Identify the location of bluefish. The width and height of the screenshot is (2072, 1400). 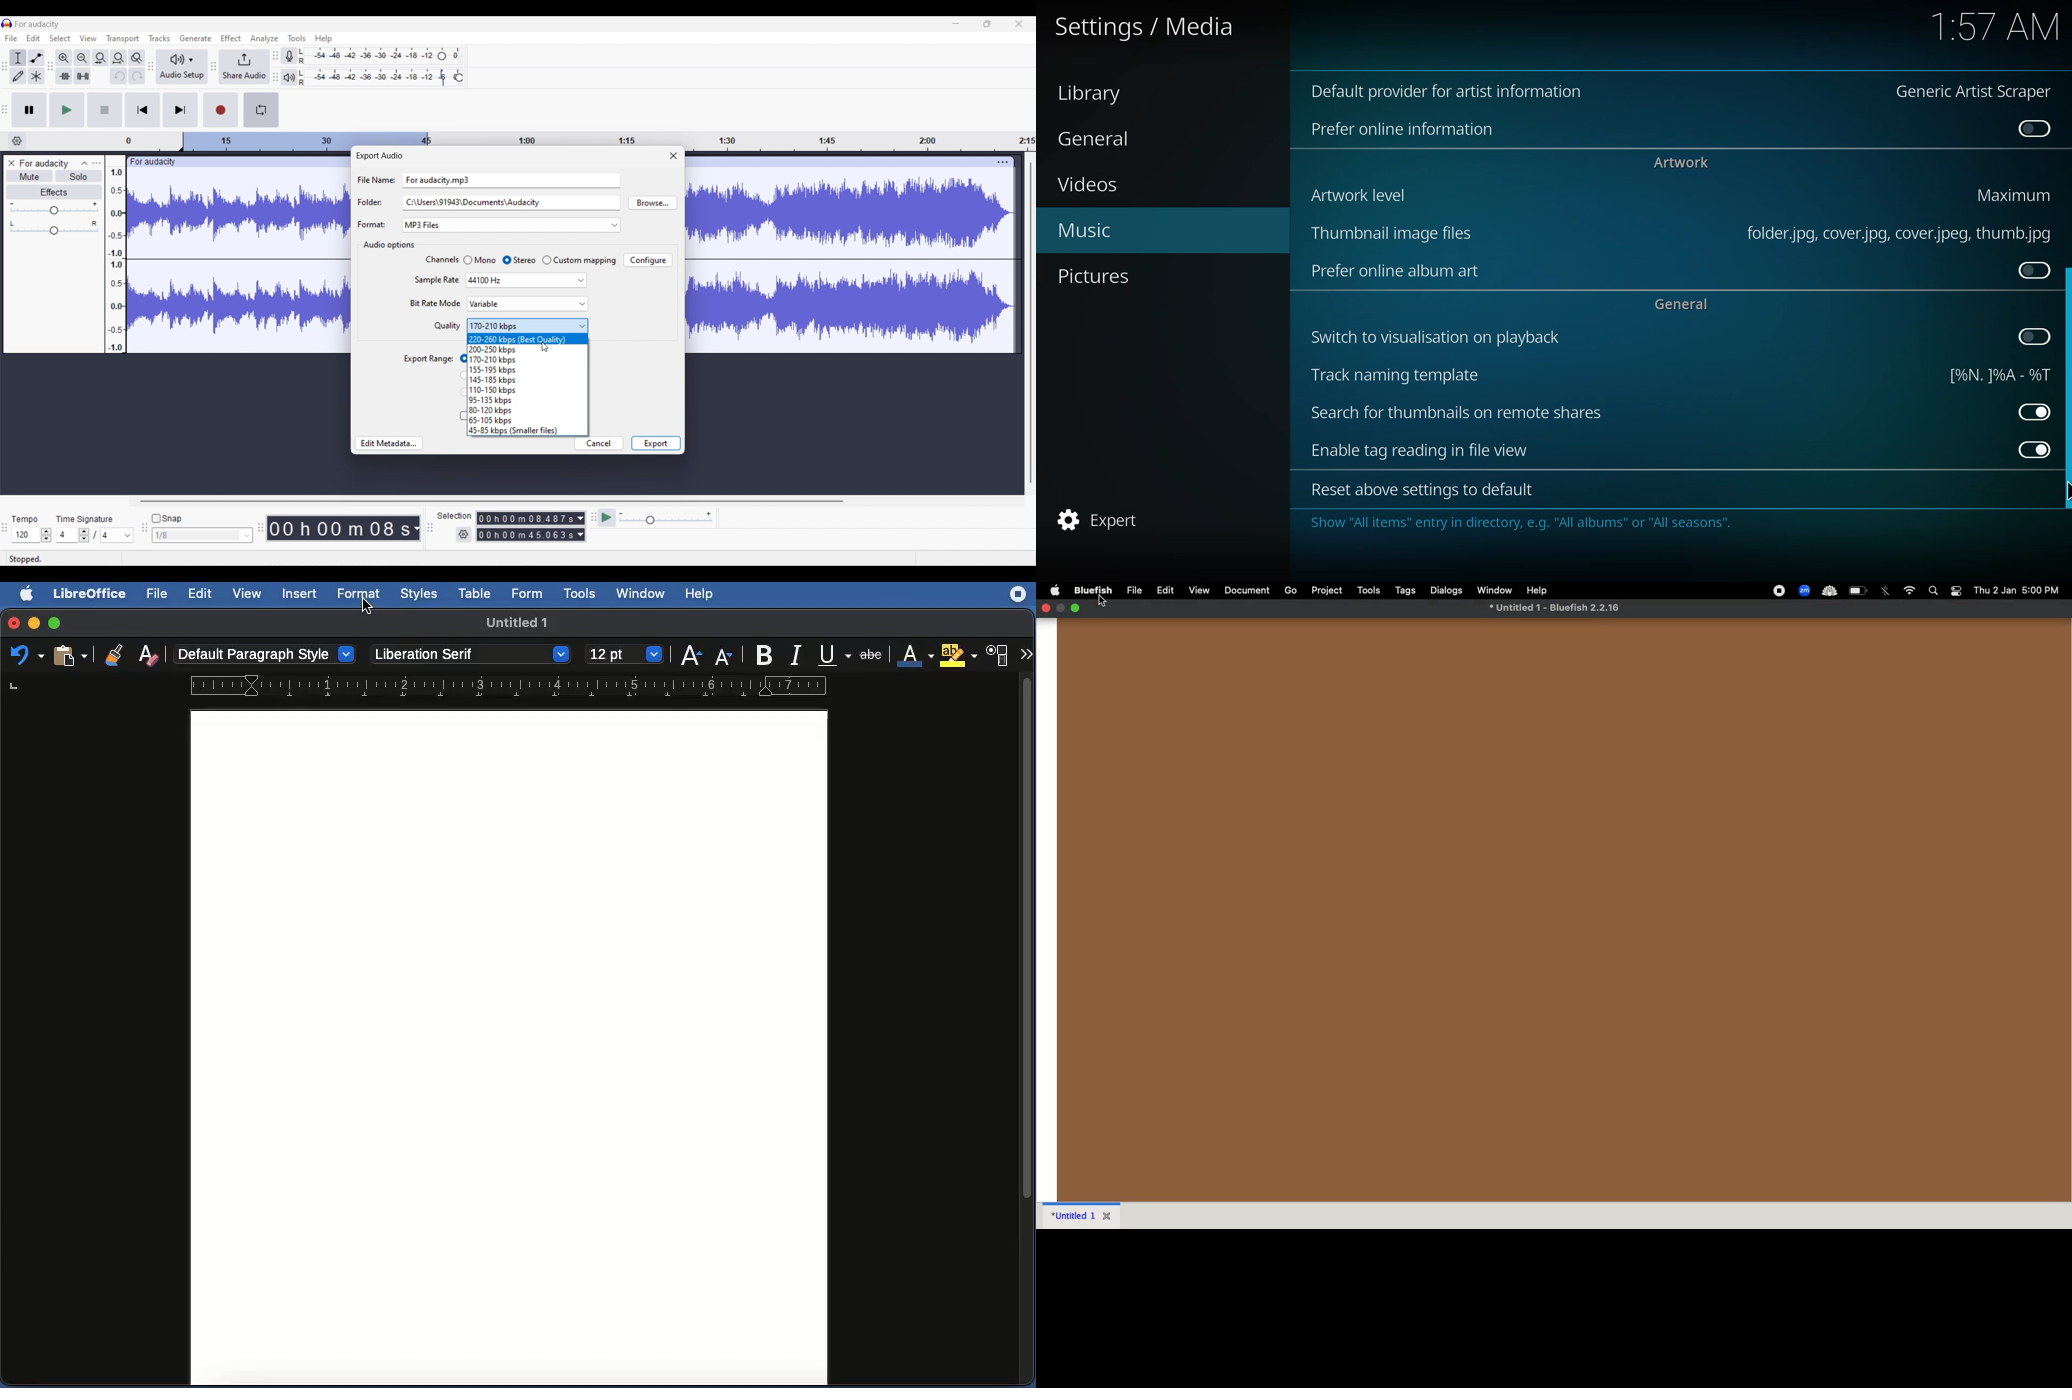
(1091, 591).